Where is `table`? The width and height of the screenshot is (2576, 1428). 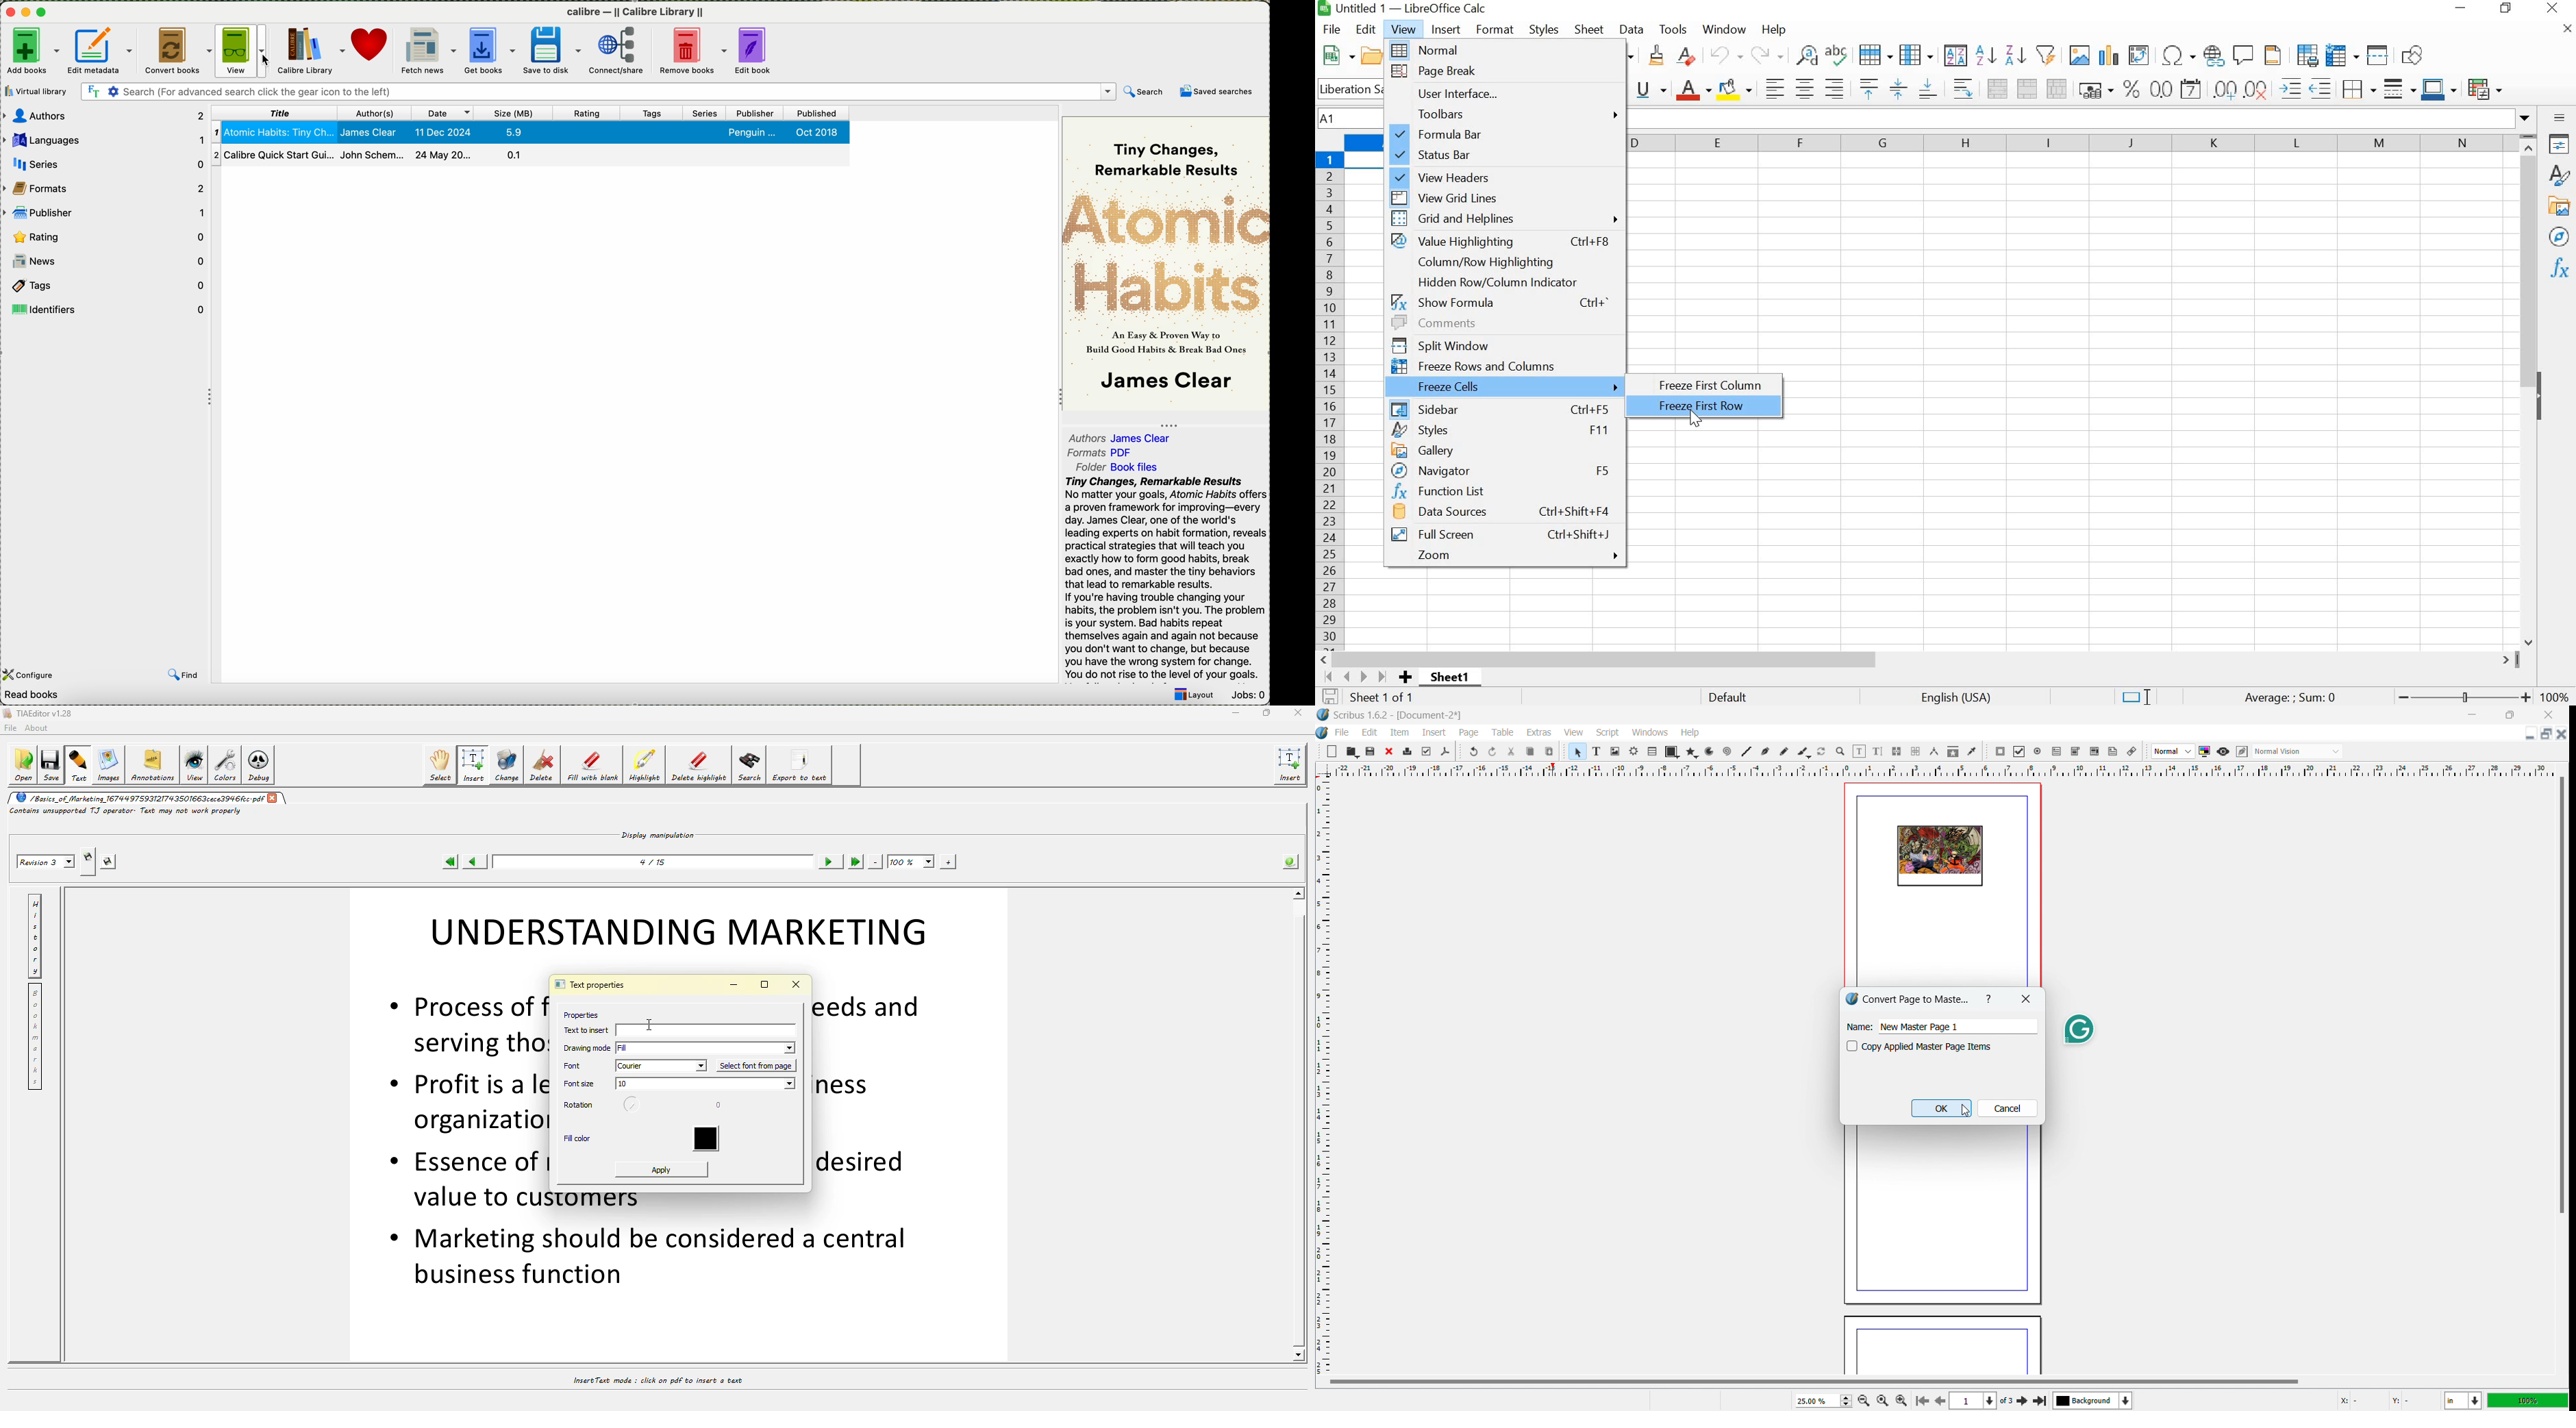
table is located at coordinates (1653, 752).